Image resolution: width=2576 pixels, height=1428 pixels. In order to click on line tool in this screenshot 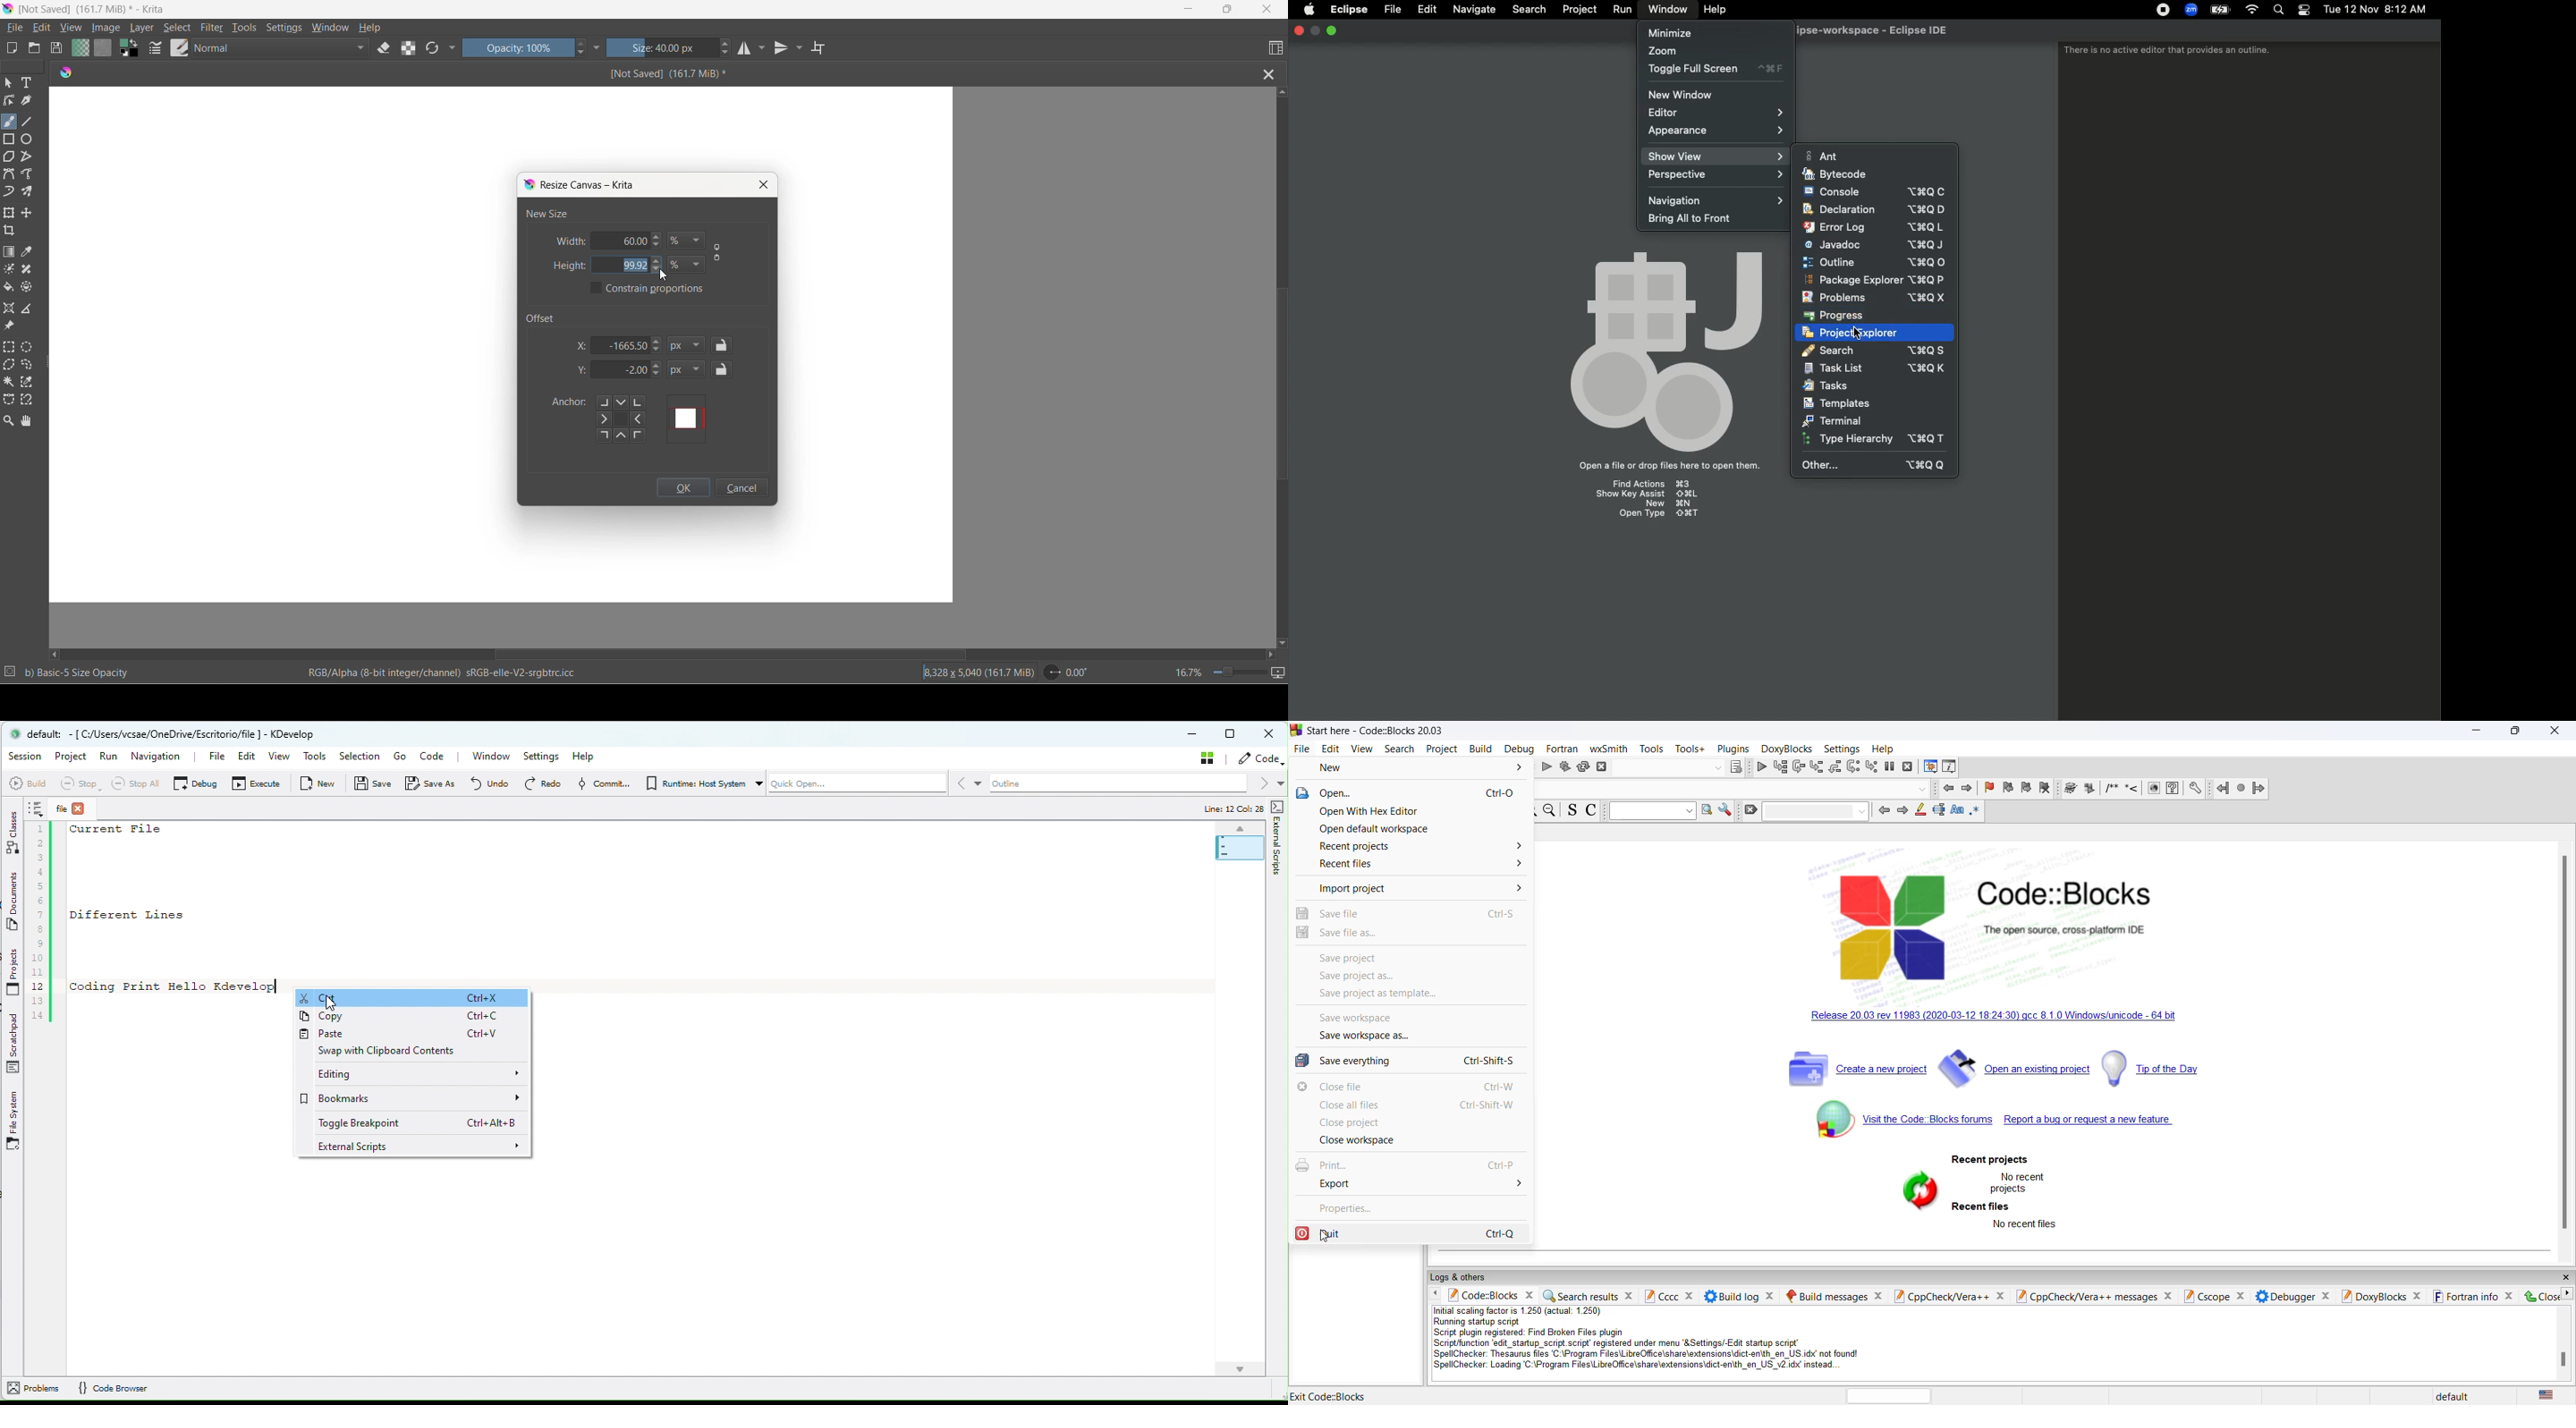, I will do `click(30, 119)`.